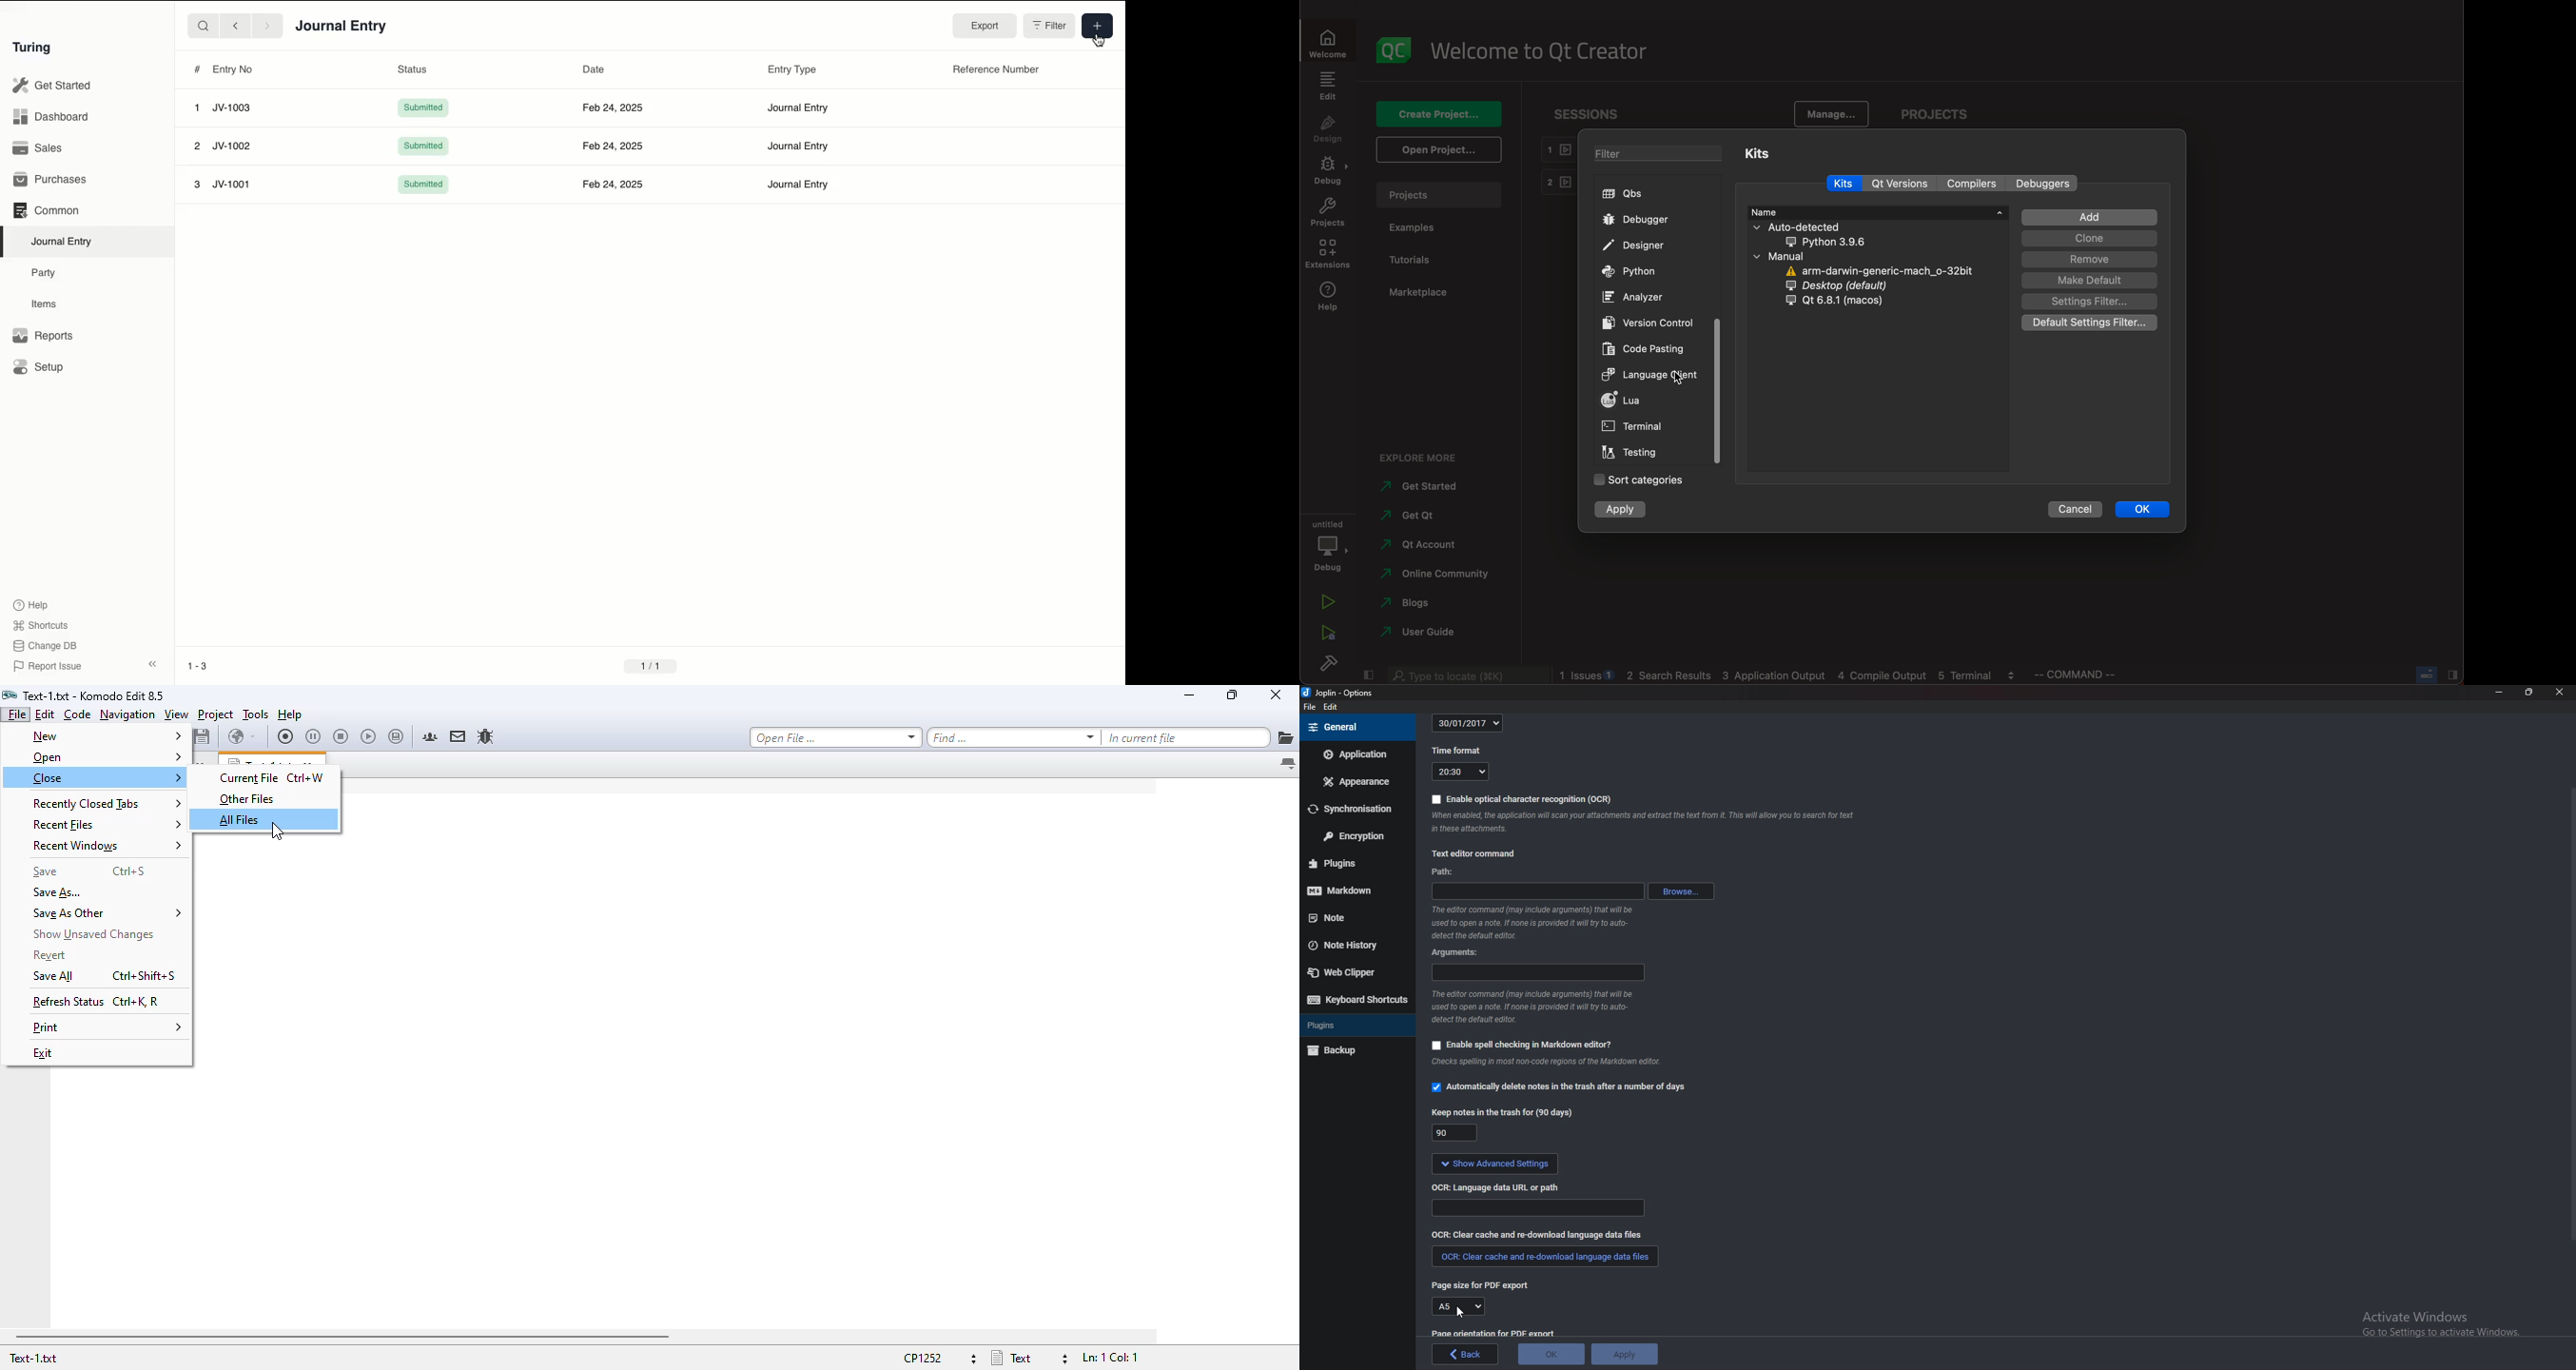  What do you see at coordinates (1460, 1311) in the screenshot?
I see `cursor` at bounding box center [1460, 1311].